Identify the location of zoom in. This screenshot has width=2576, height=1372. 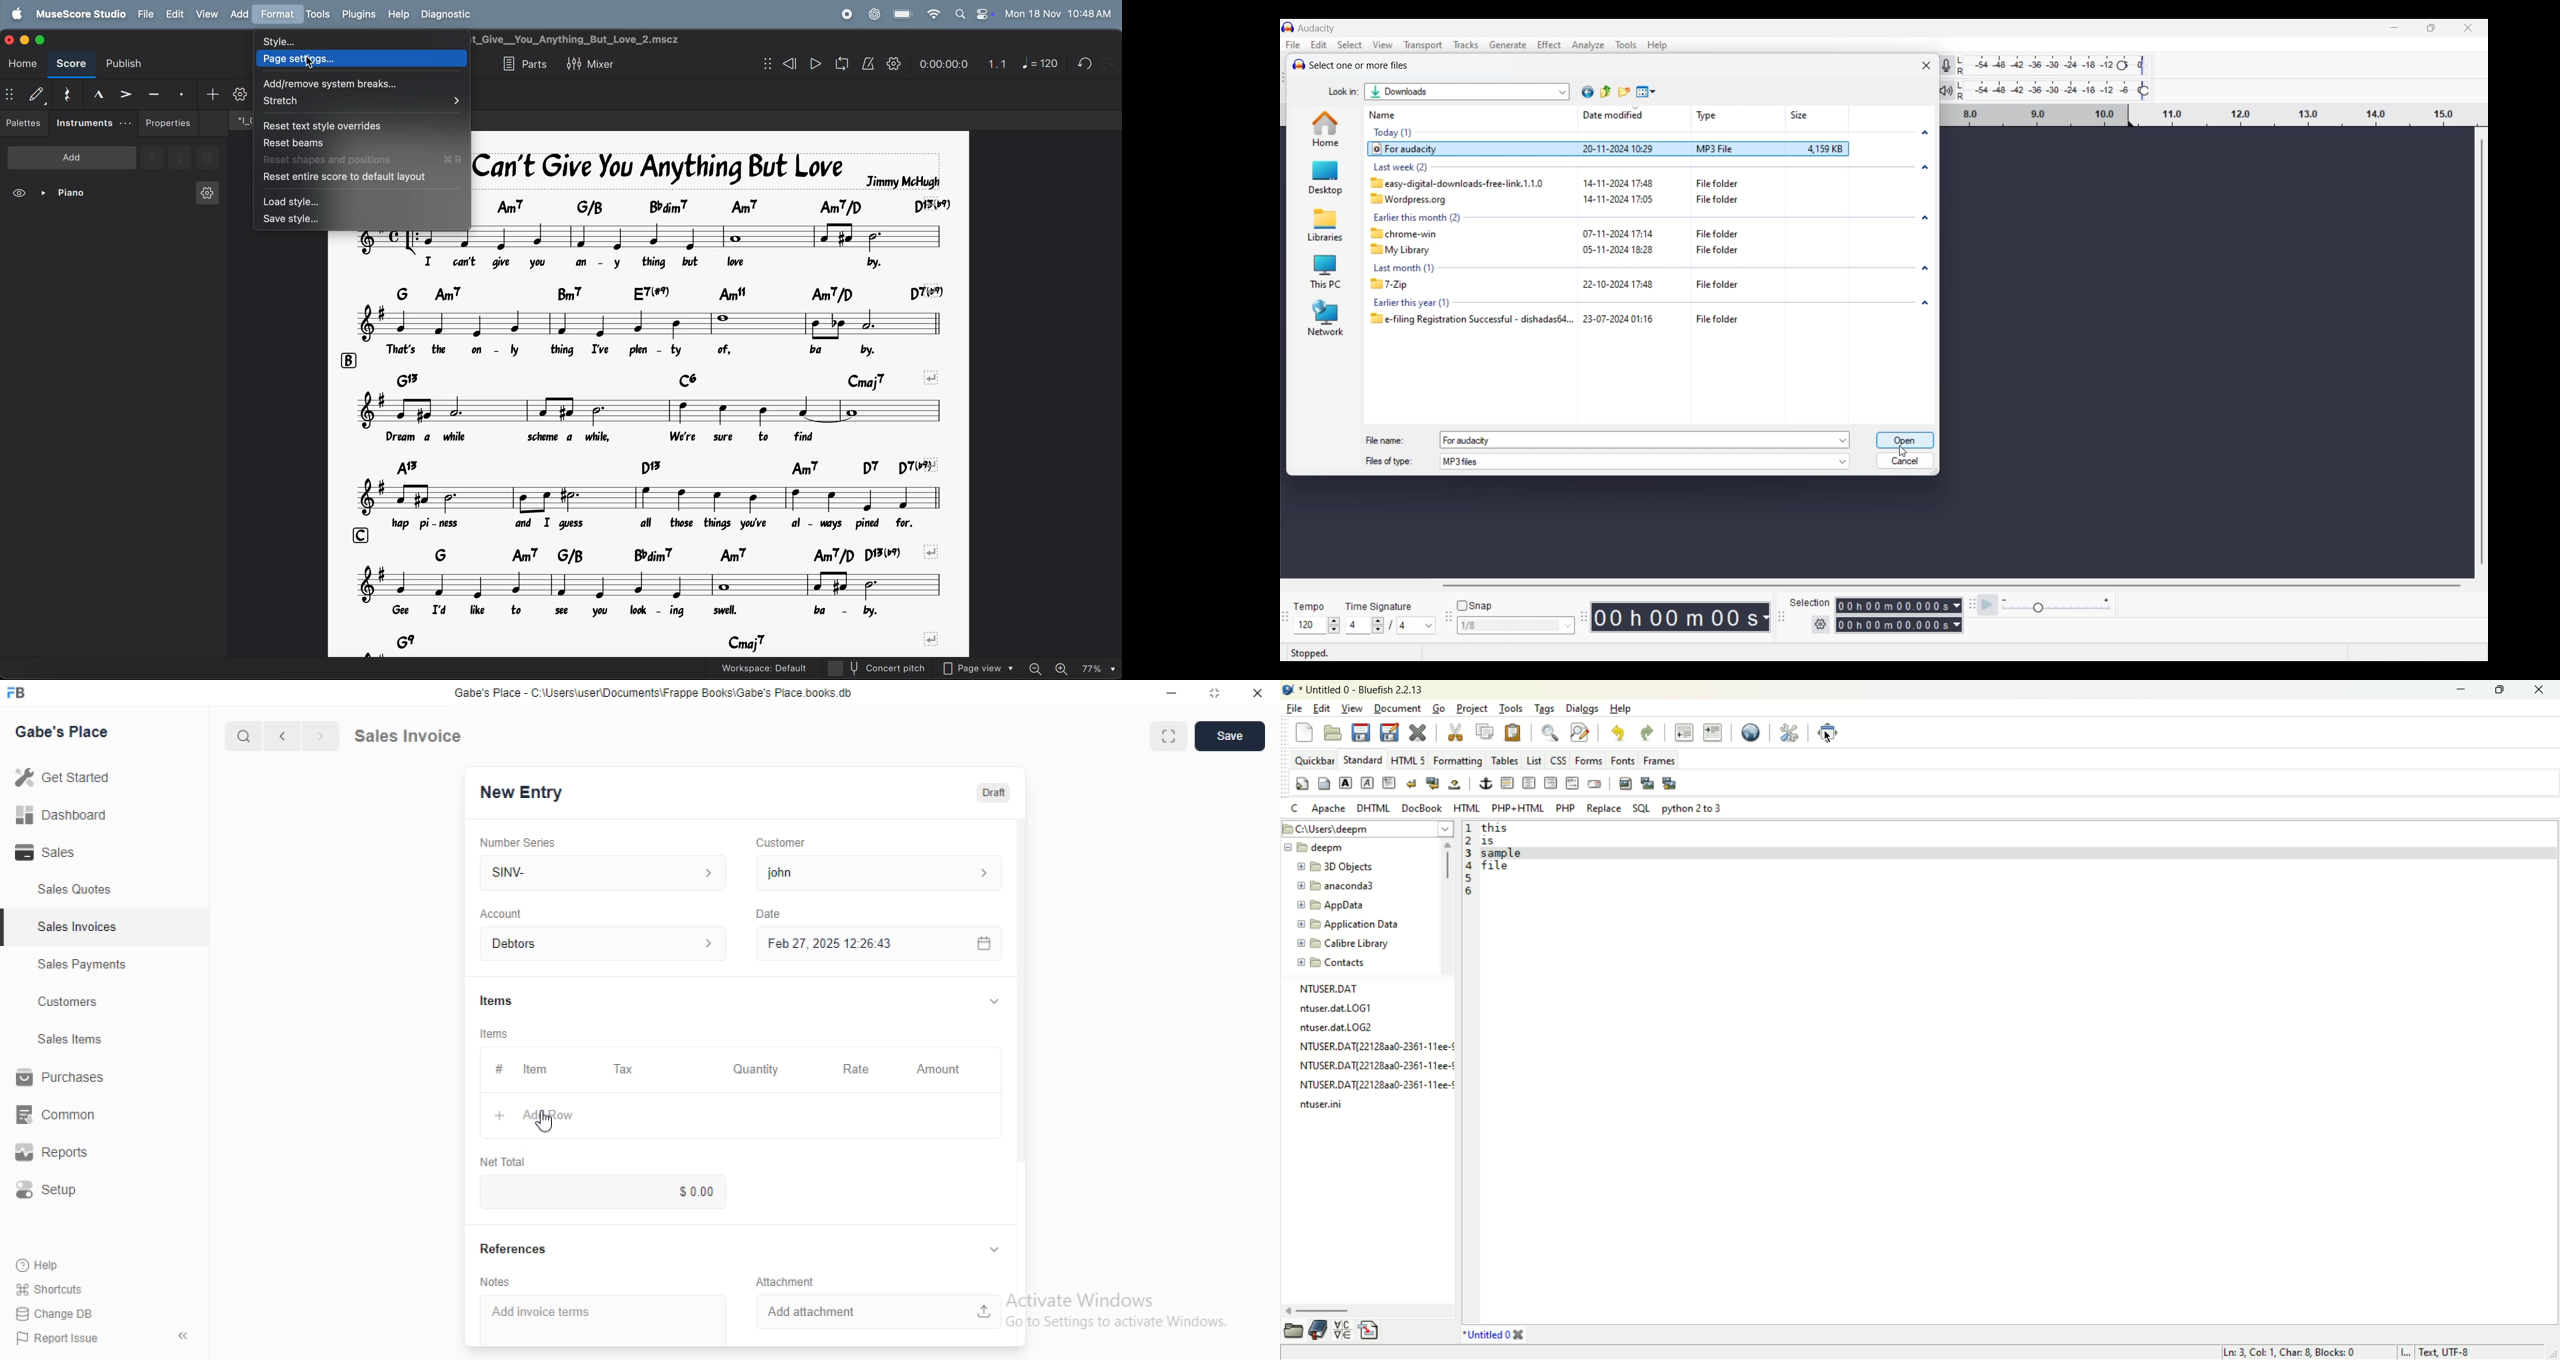
(1064, 667).